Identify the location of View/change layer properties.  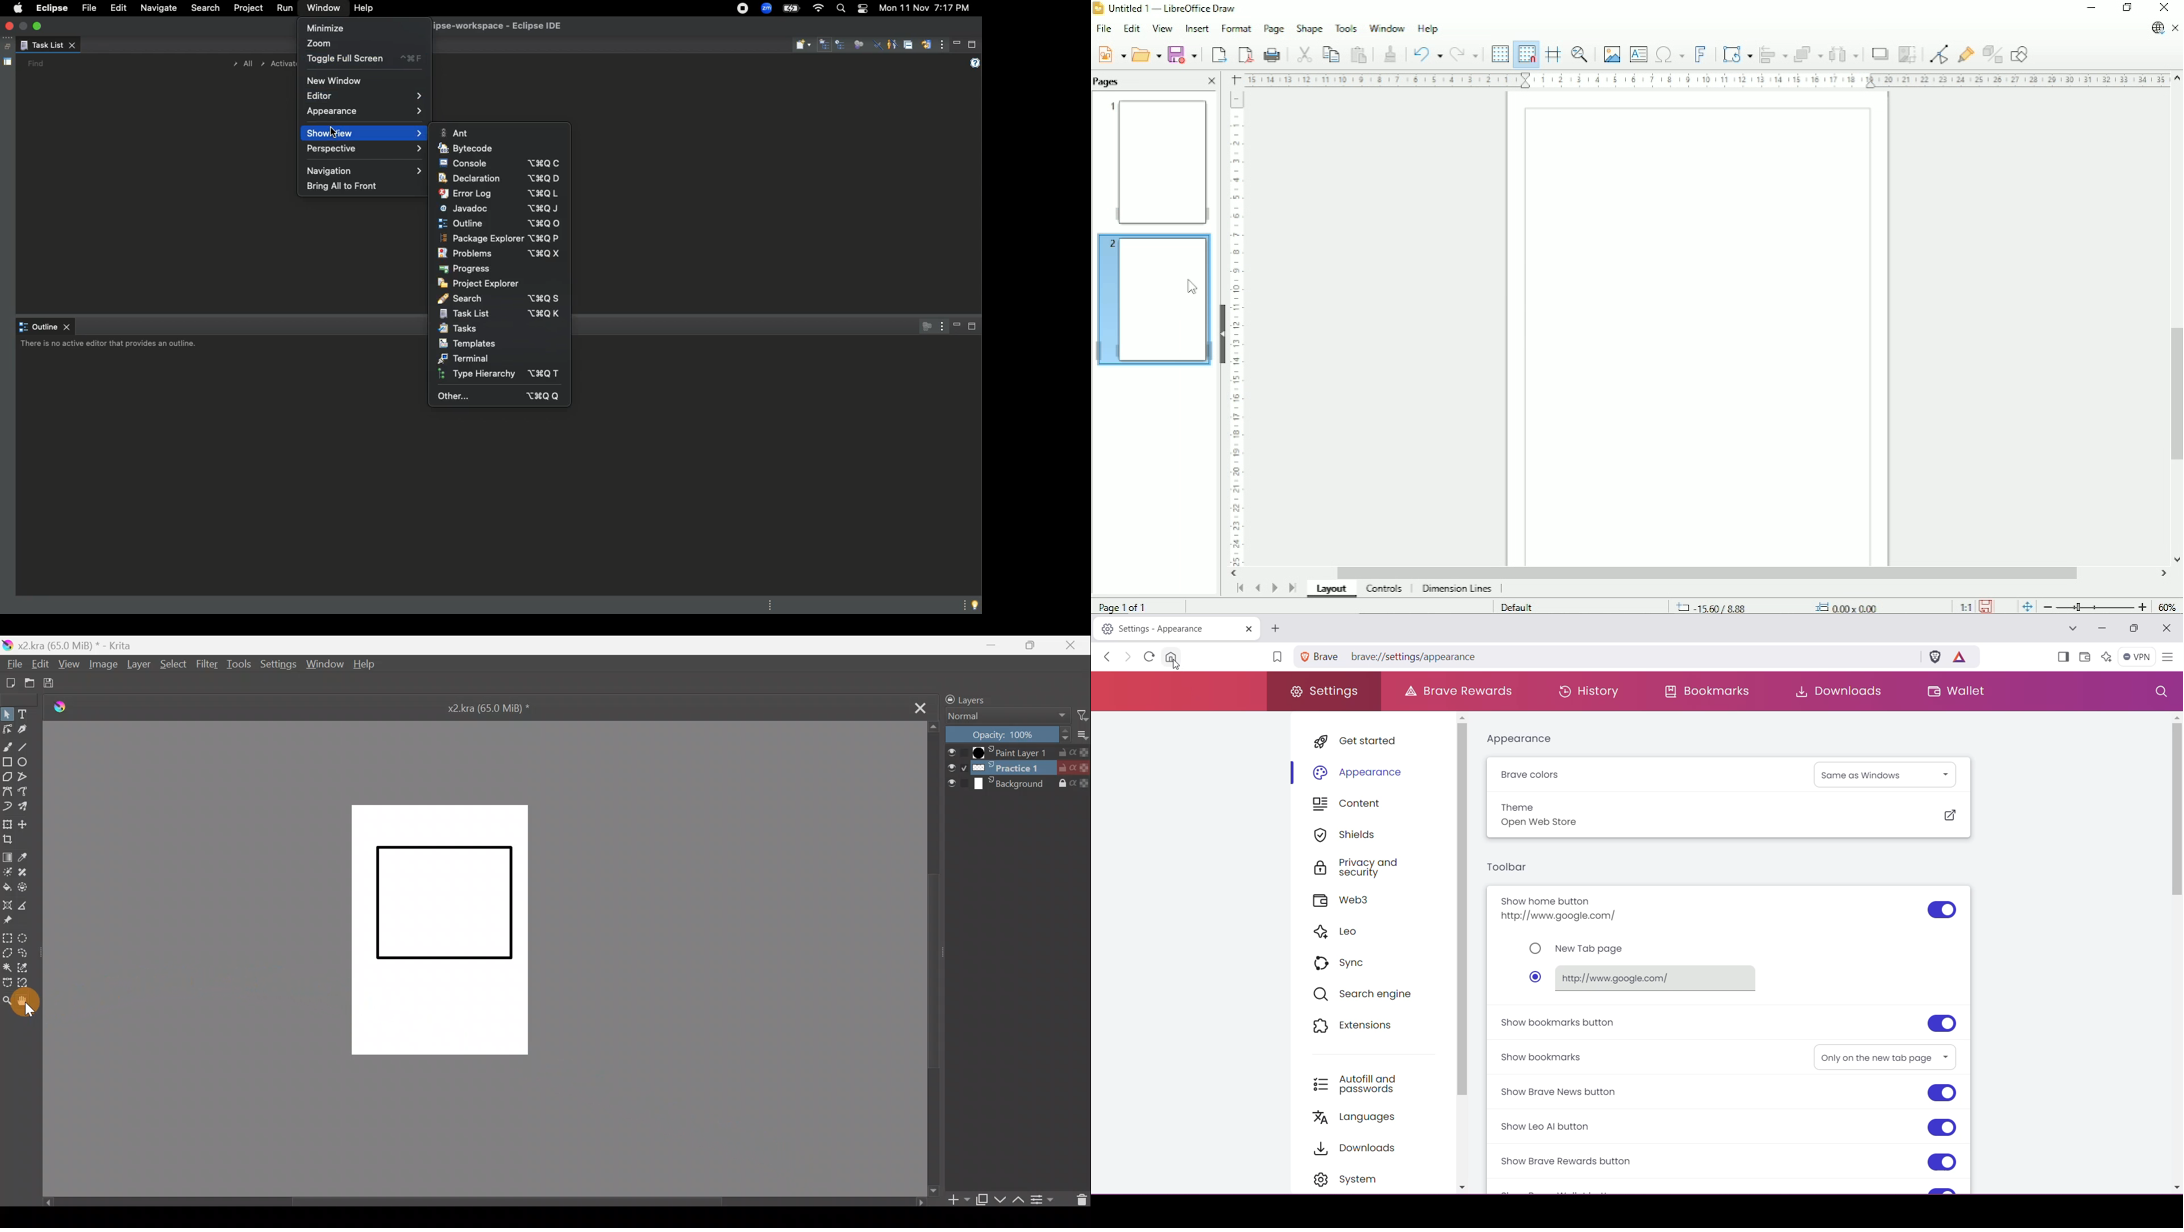
(1044, 1200).